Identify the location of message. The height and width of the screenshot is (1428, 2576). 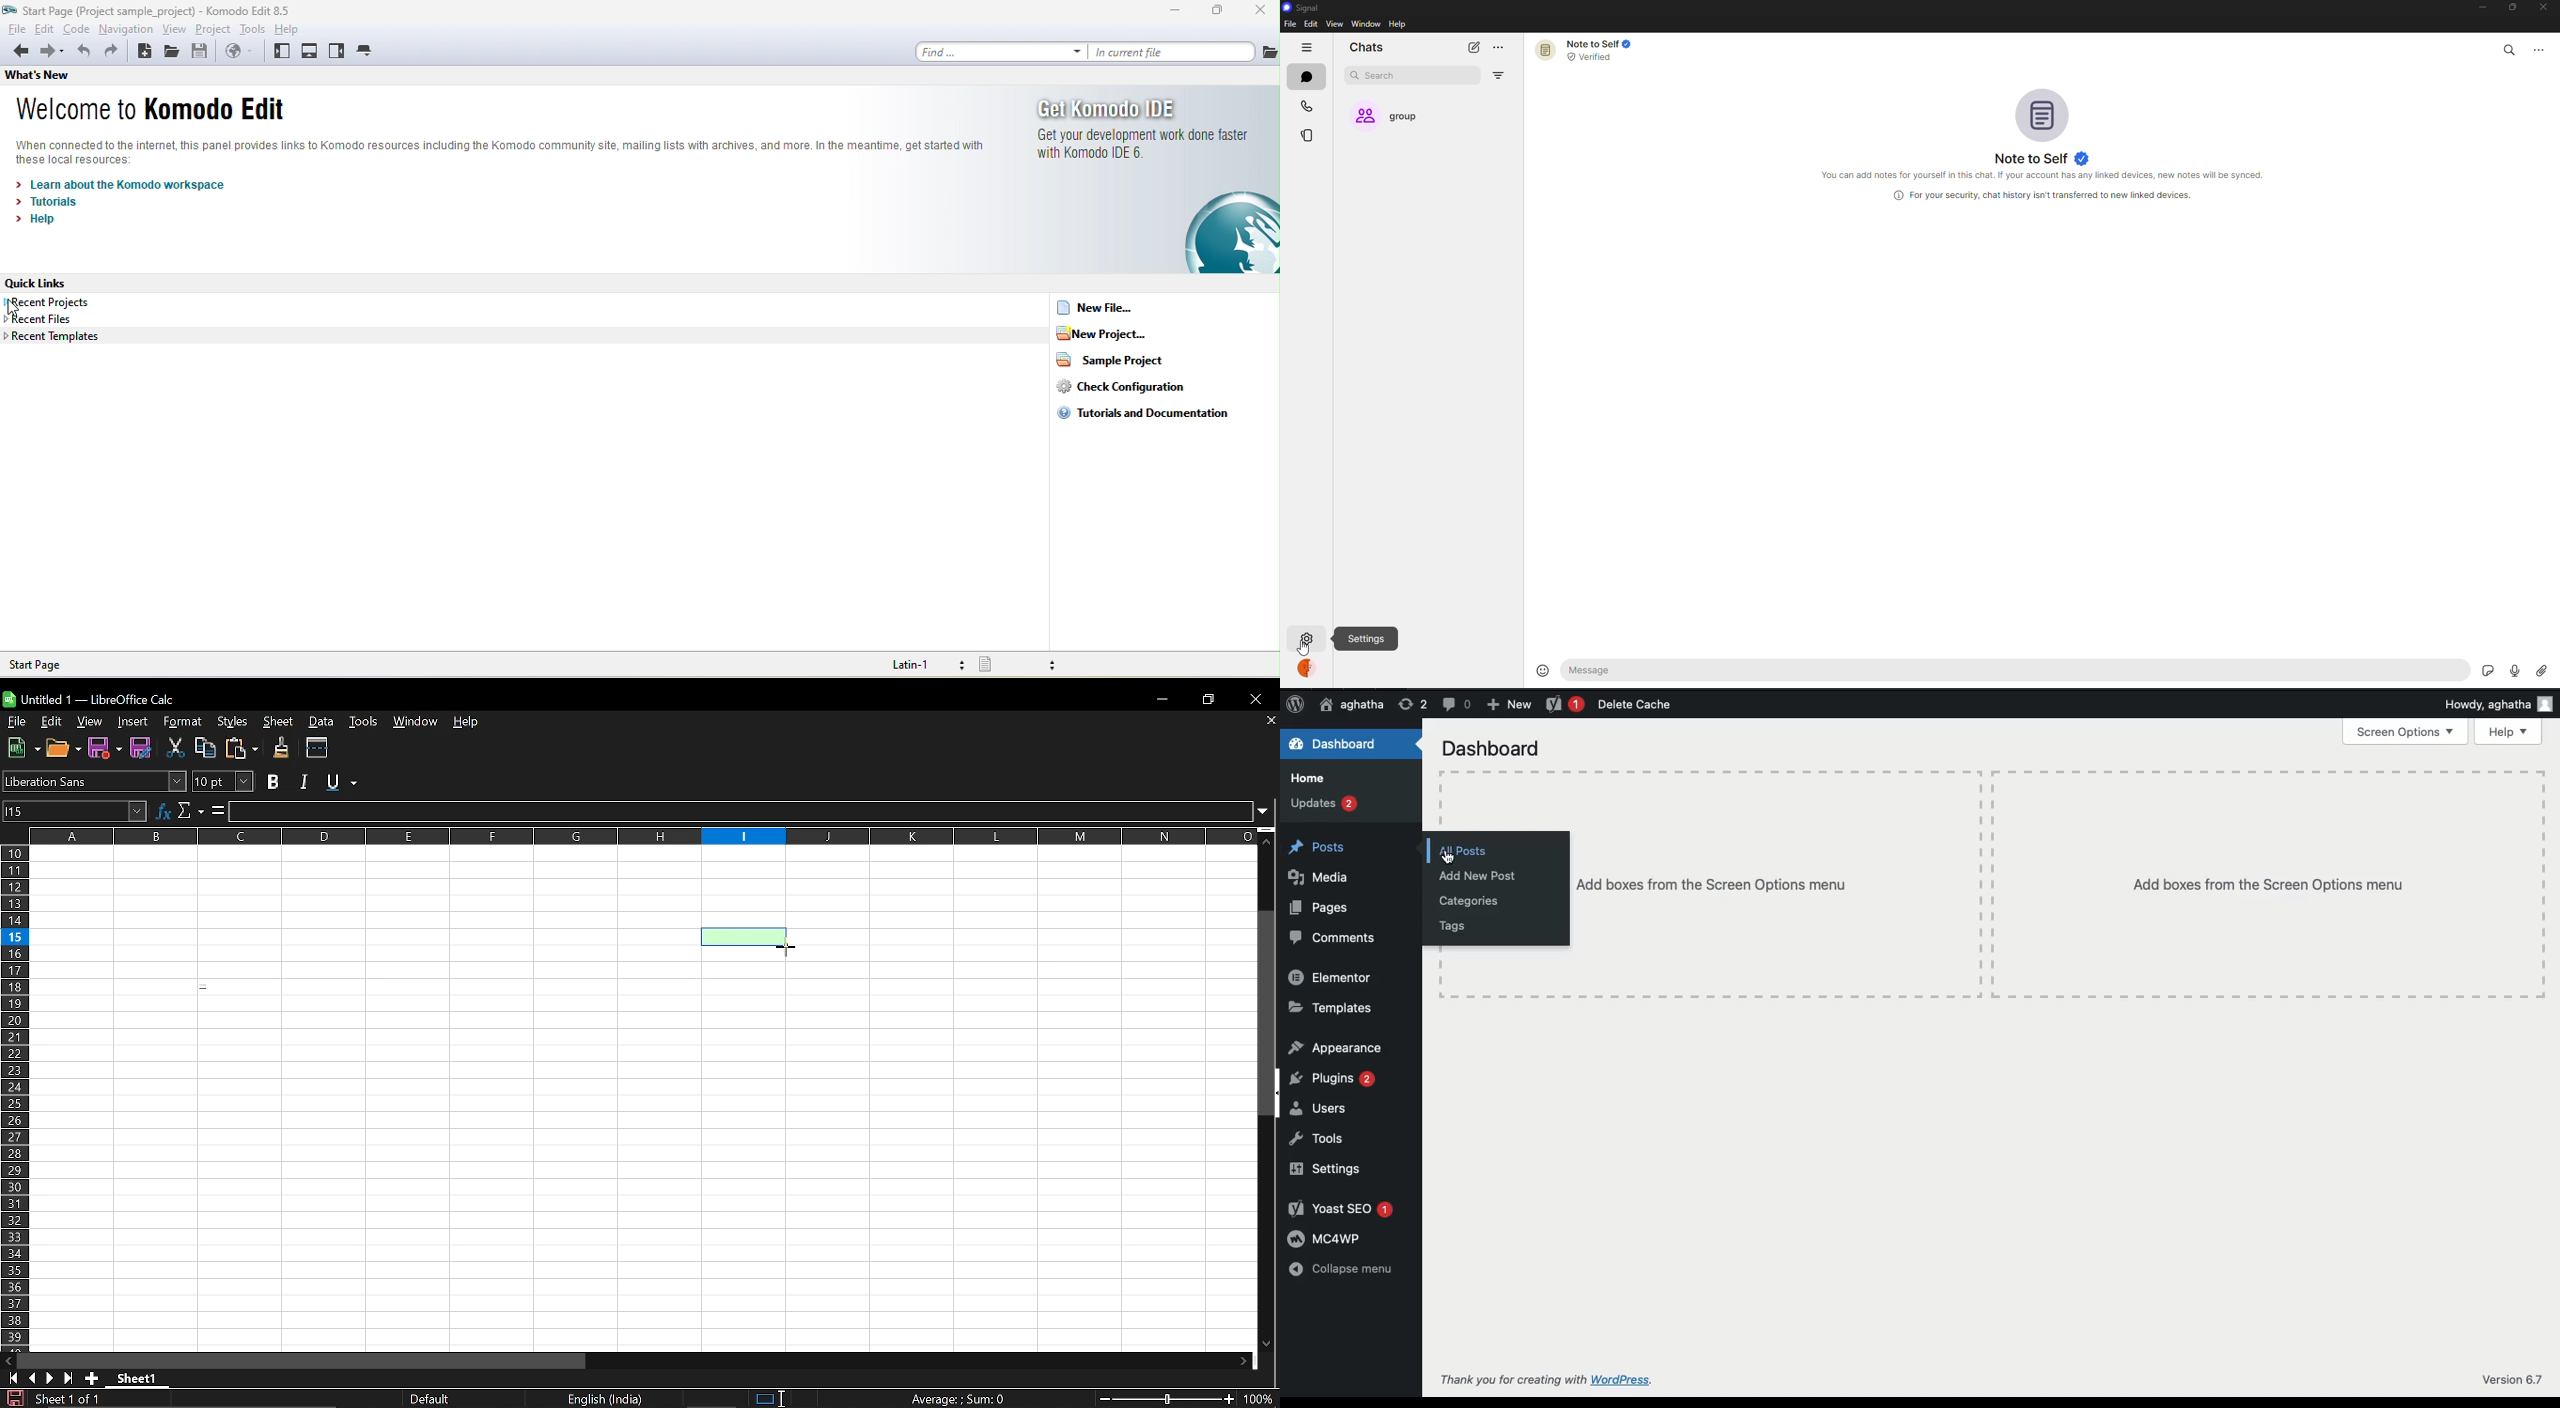
(1652, 671).